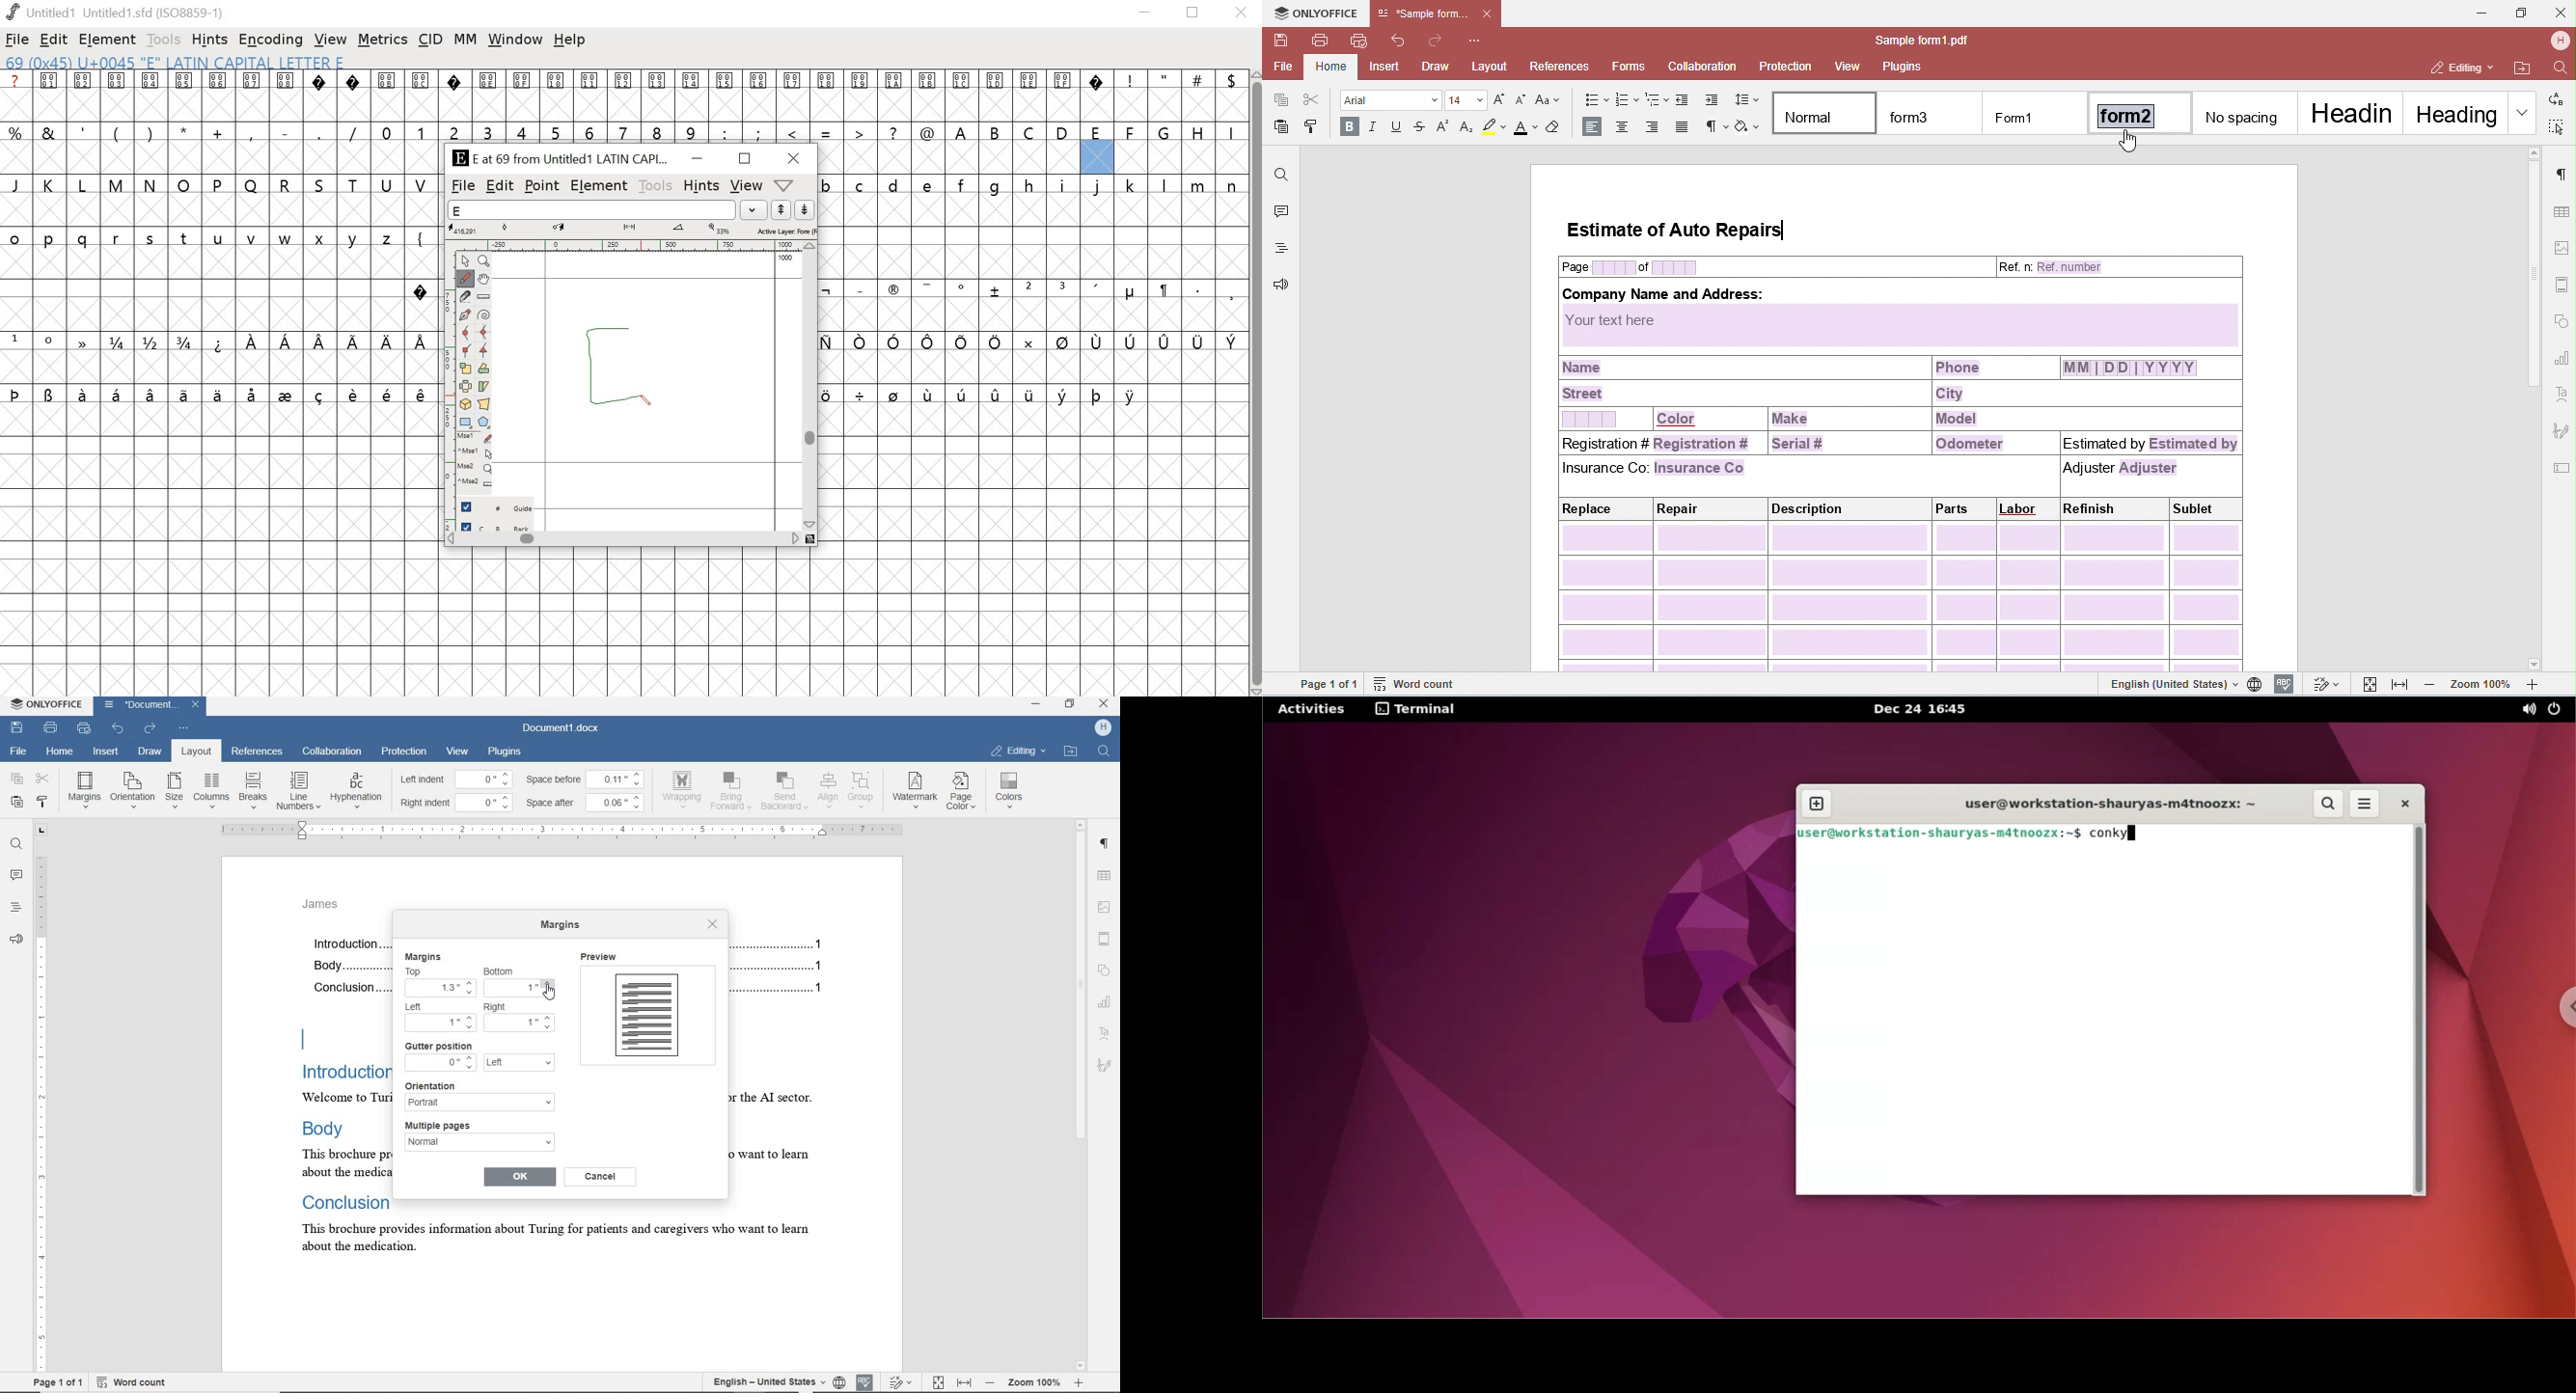  Describe the element at coordinates (43, 803) in the screenshot. I see `copy style` at that location.